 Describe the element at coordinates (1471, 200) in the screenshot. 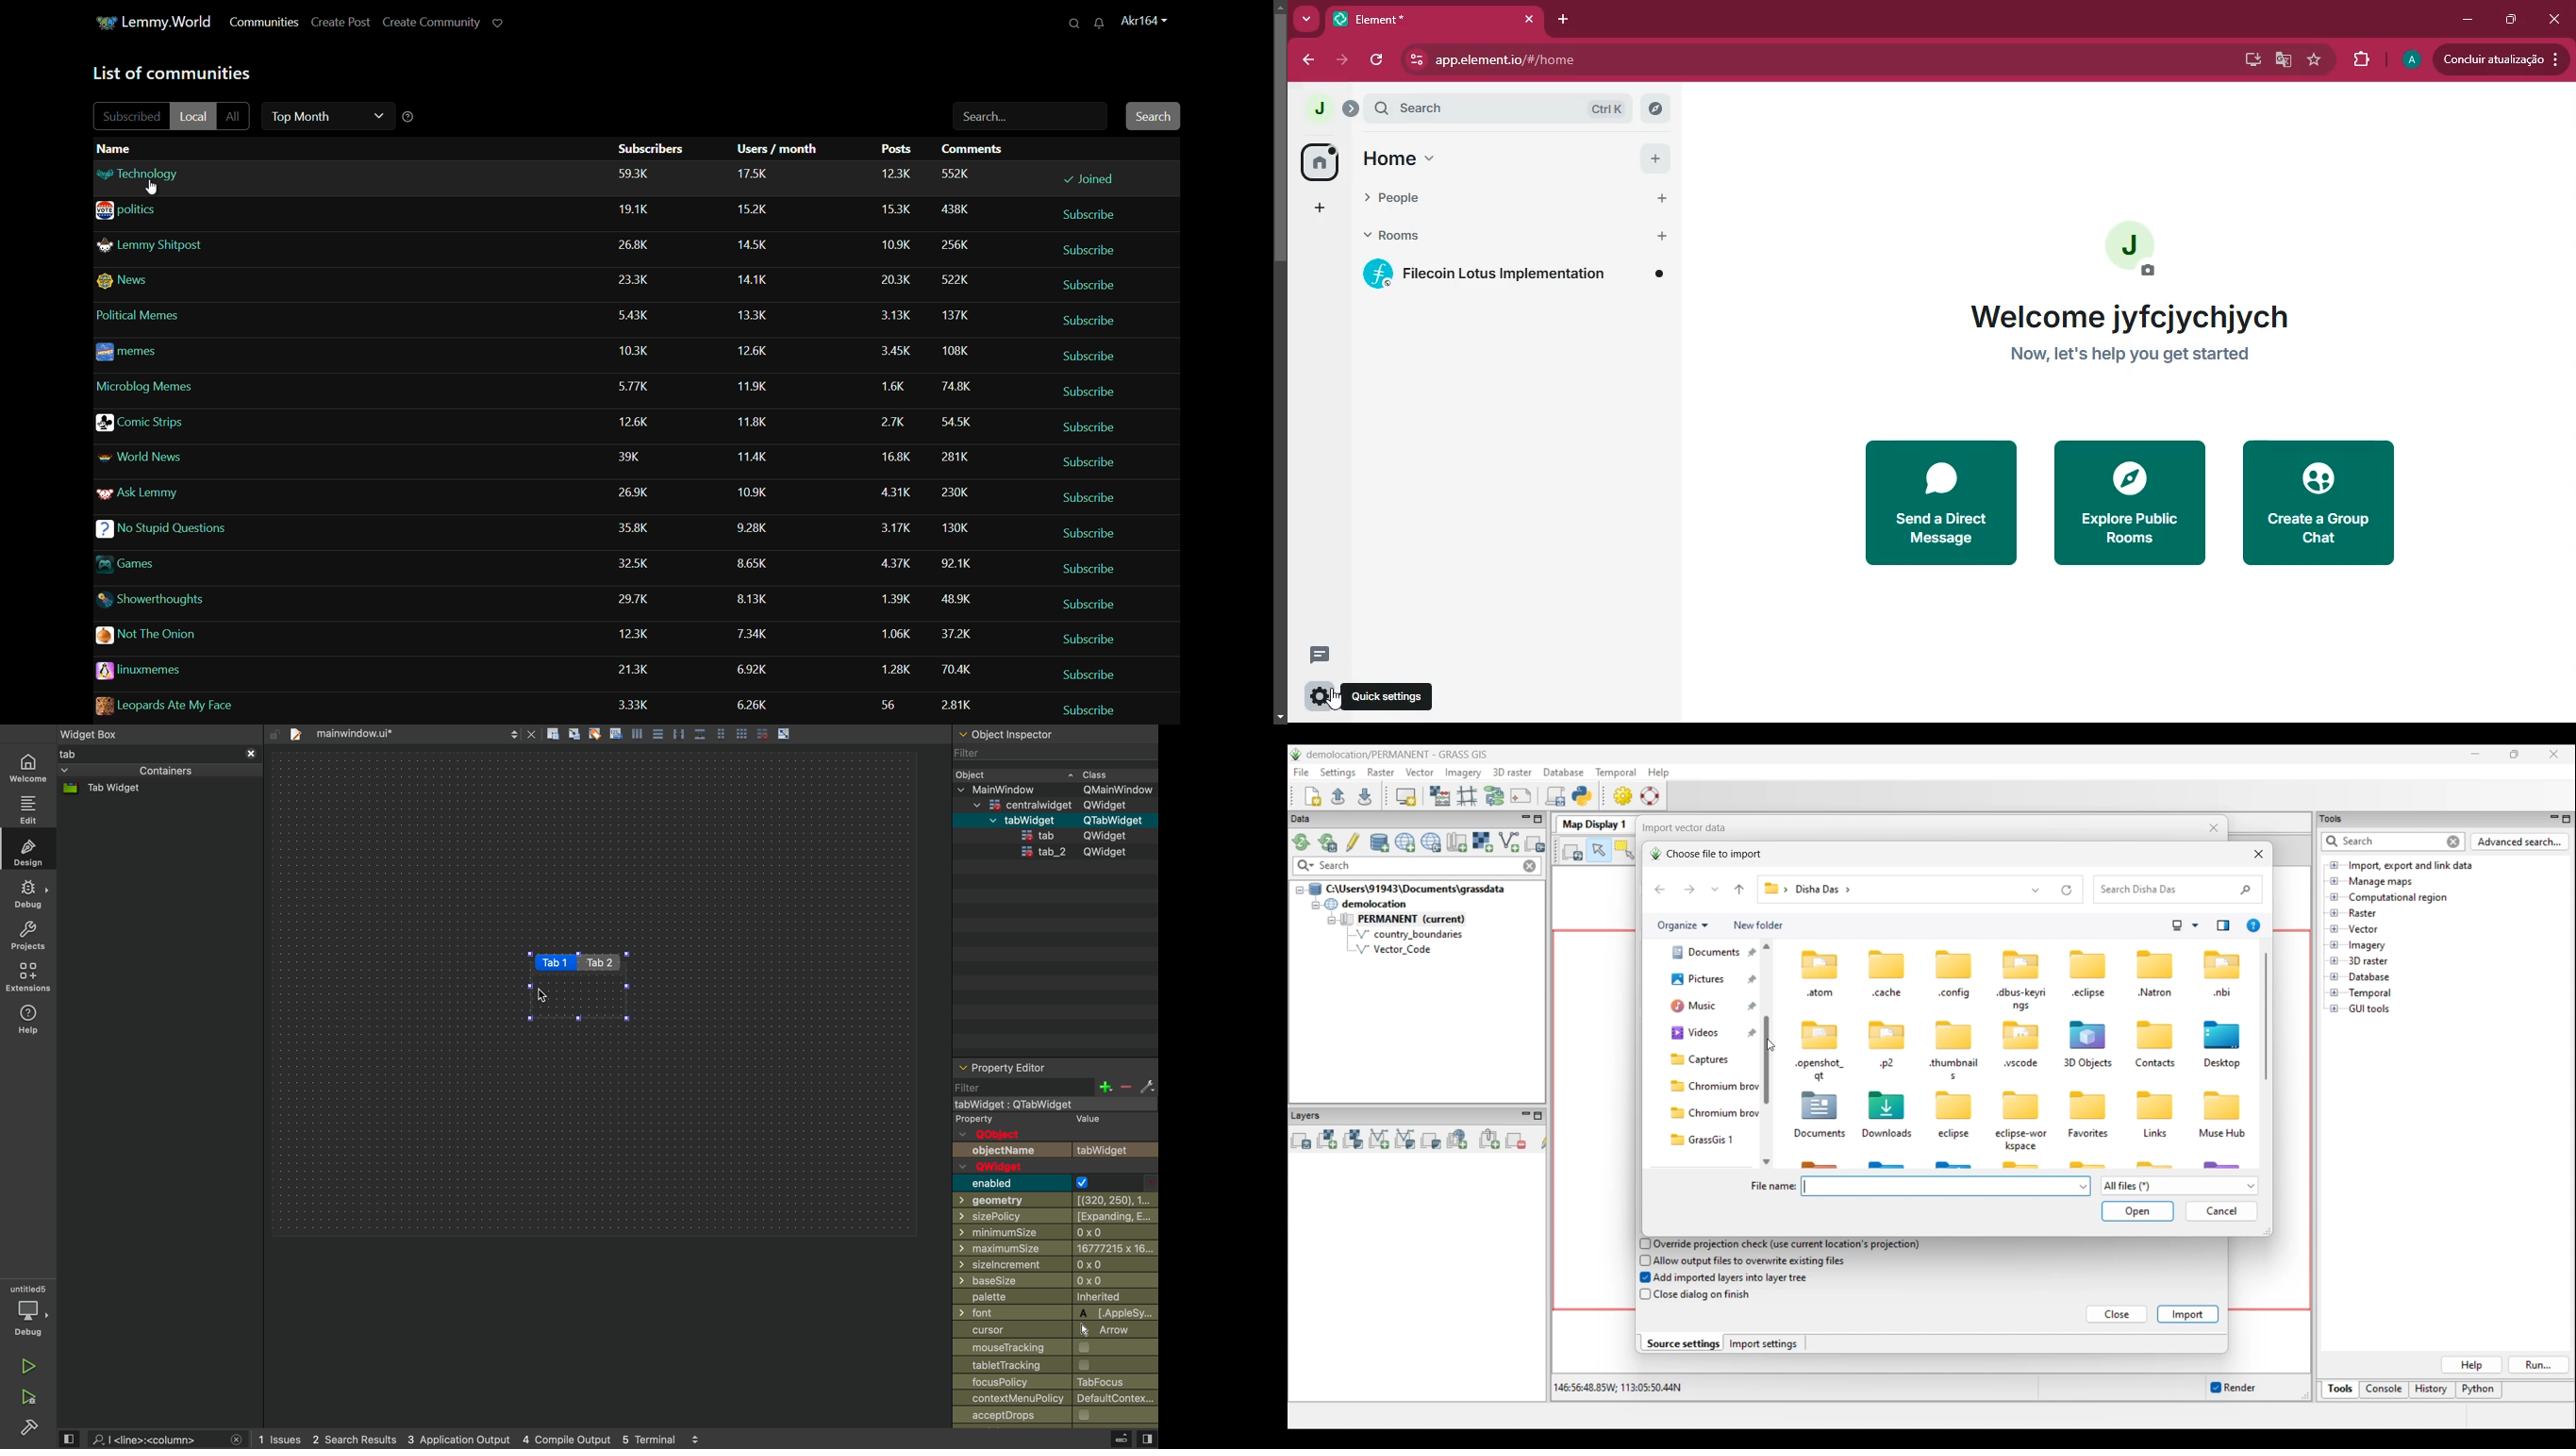

I see `people` at that location.